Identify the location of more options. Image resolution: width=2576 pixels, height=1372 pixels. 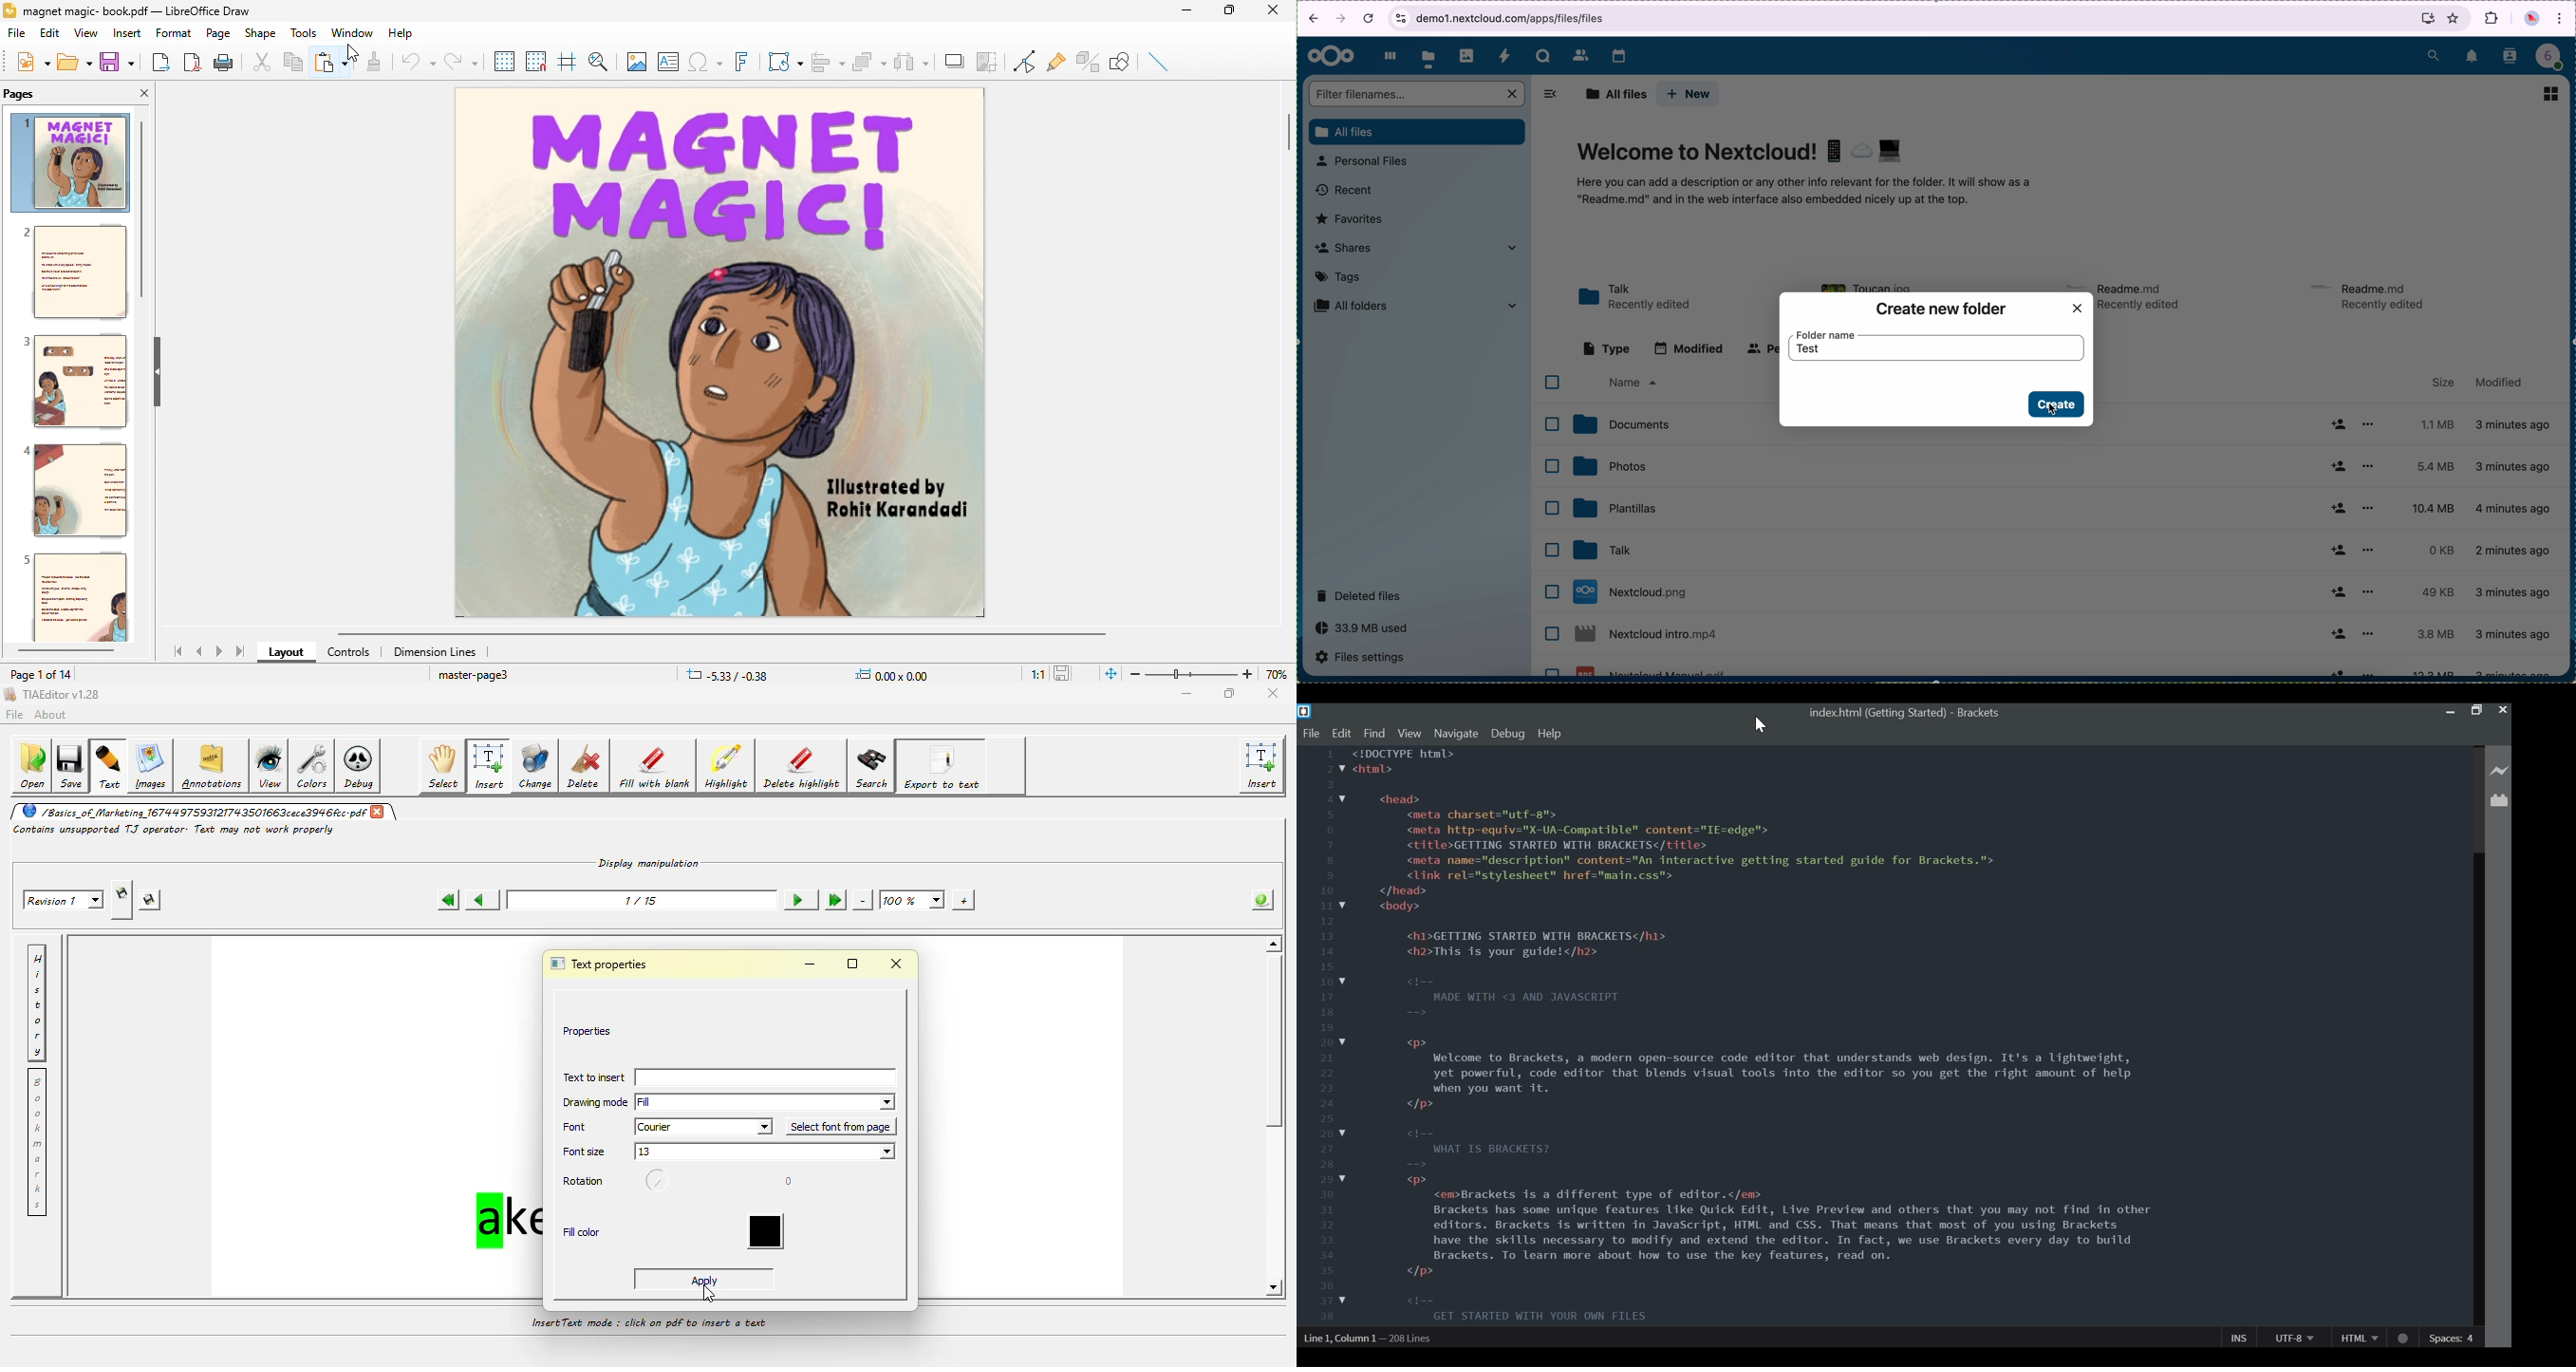
(2370, 550).